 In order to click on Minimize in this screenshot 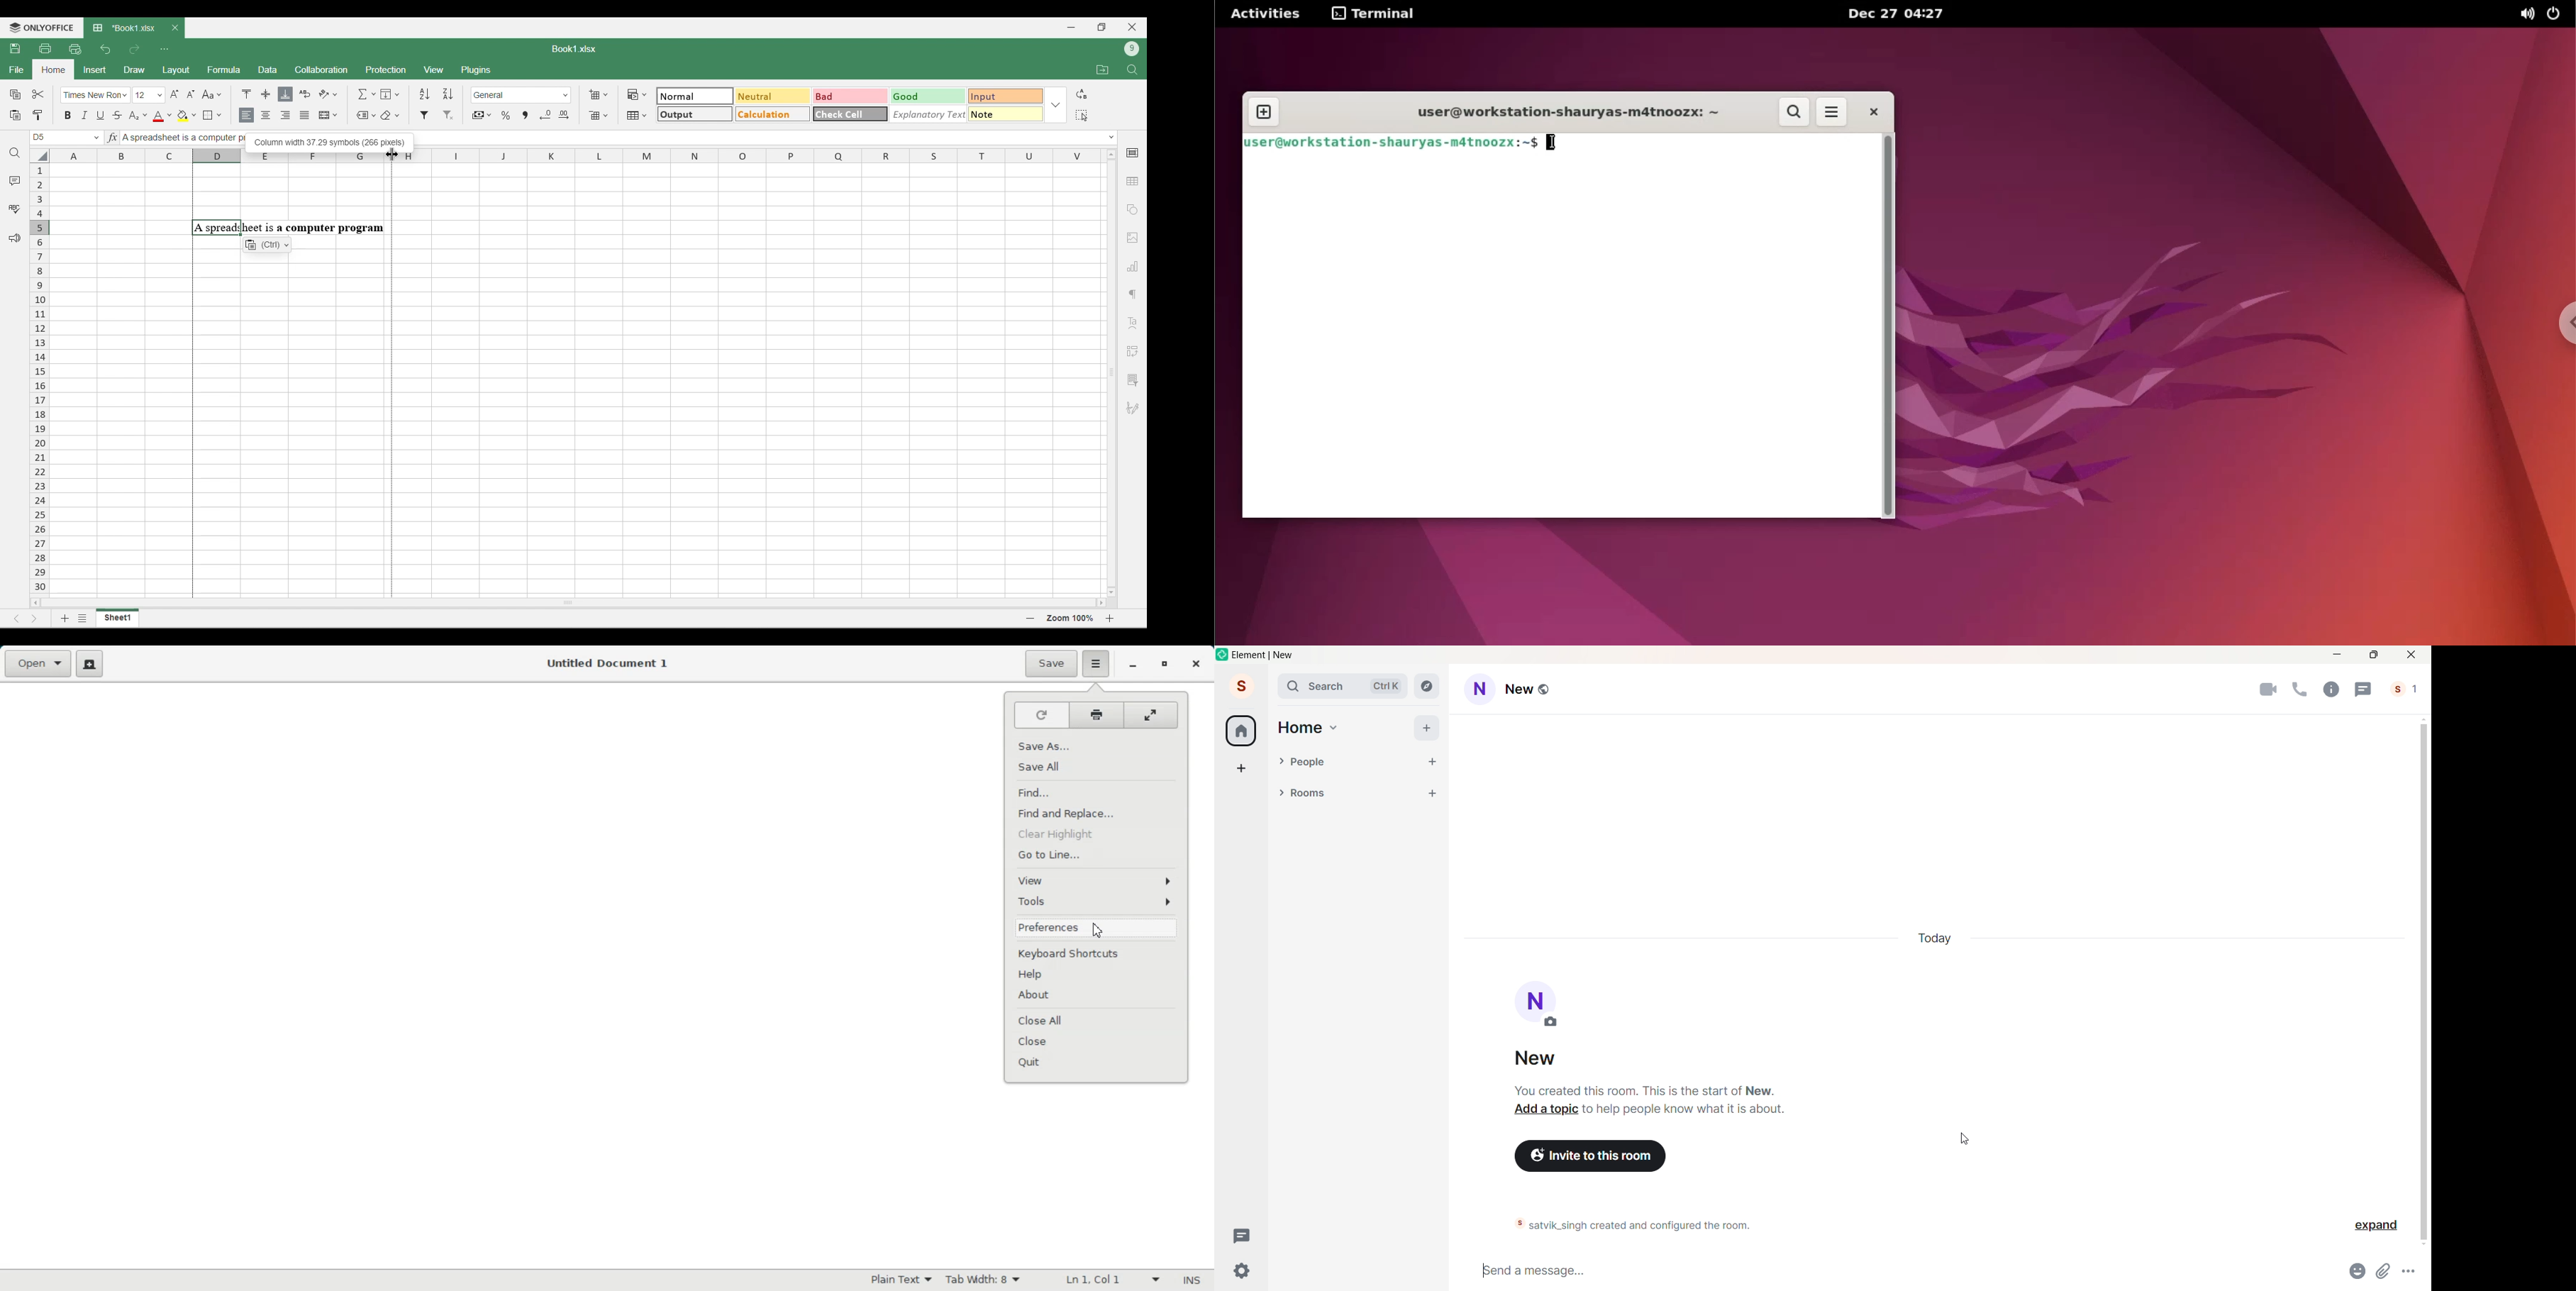, I will do `click(1072, 27)`.